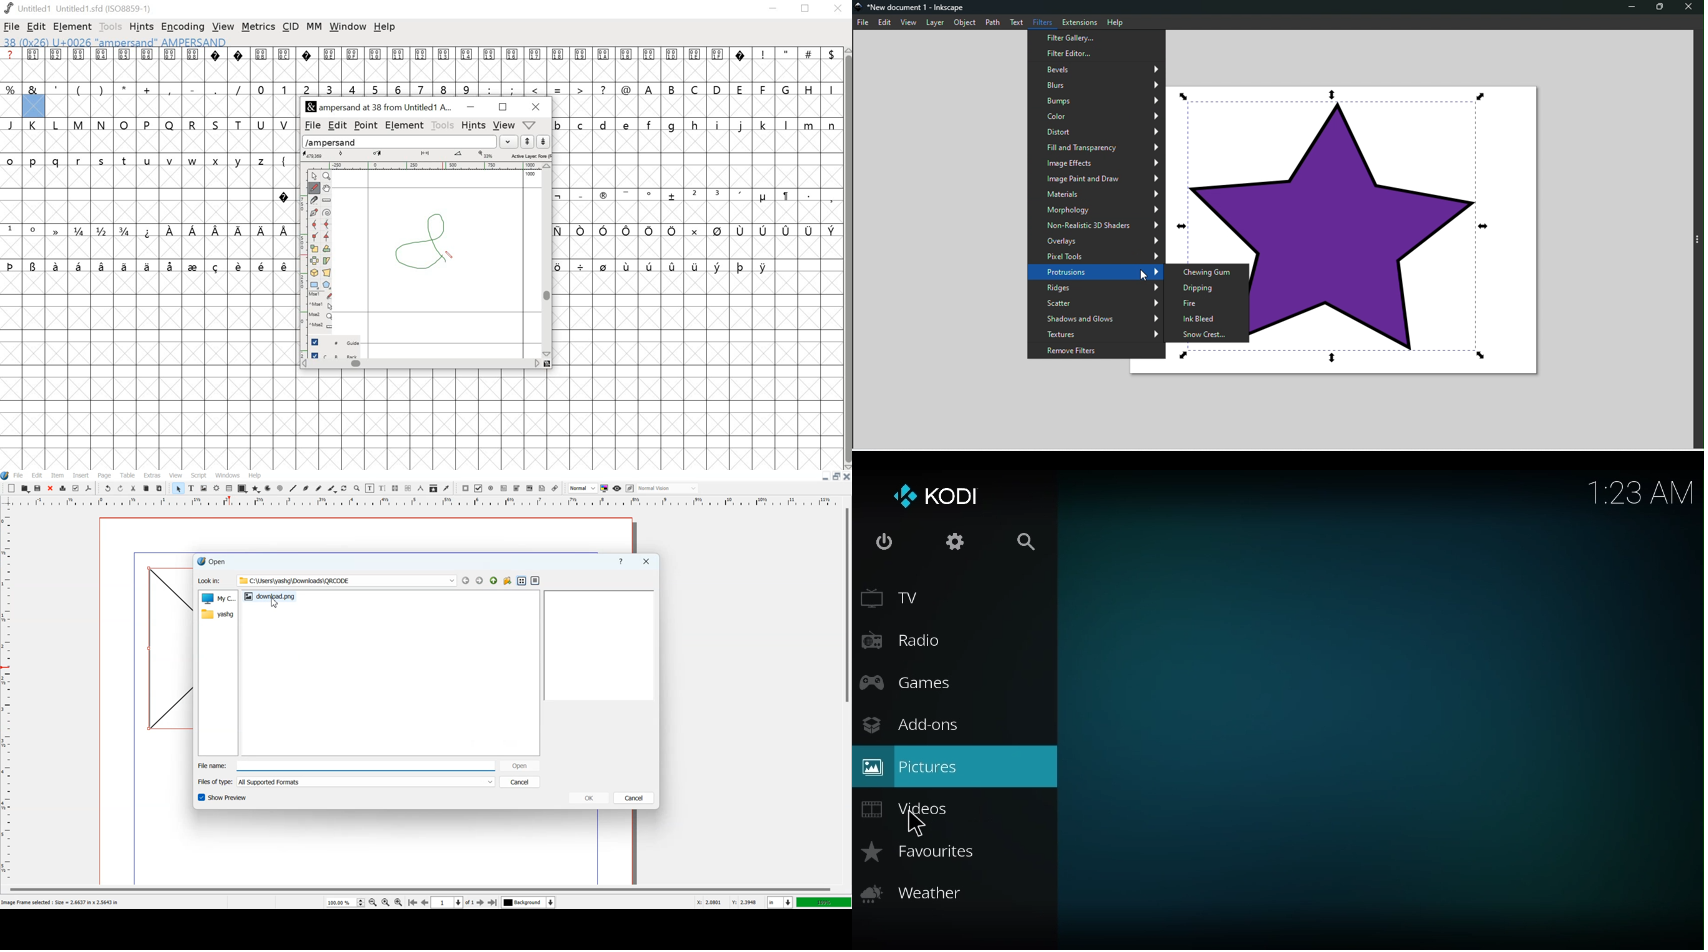 This screenshot has height=952, width=1708. Describe the element at coordinates (454, 903) in the screenshot. I see `Select current page 1` at that location.